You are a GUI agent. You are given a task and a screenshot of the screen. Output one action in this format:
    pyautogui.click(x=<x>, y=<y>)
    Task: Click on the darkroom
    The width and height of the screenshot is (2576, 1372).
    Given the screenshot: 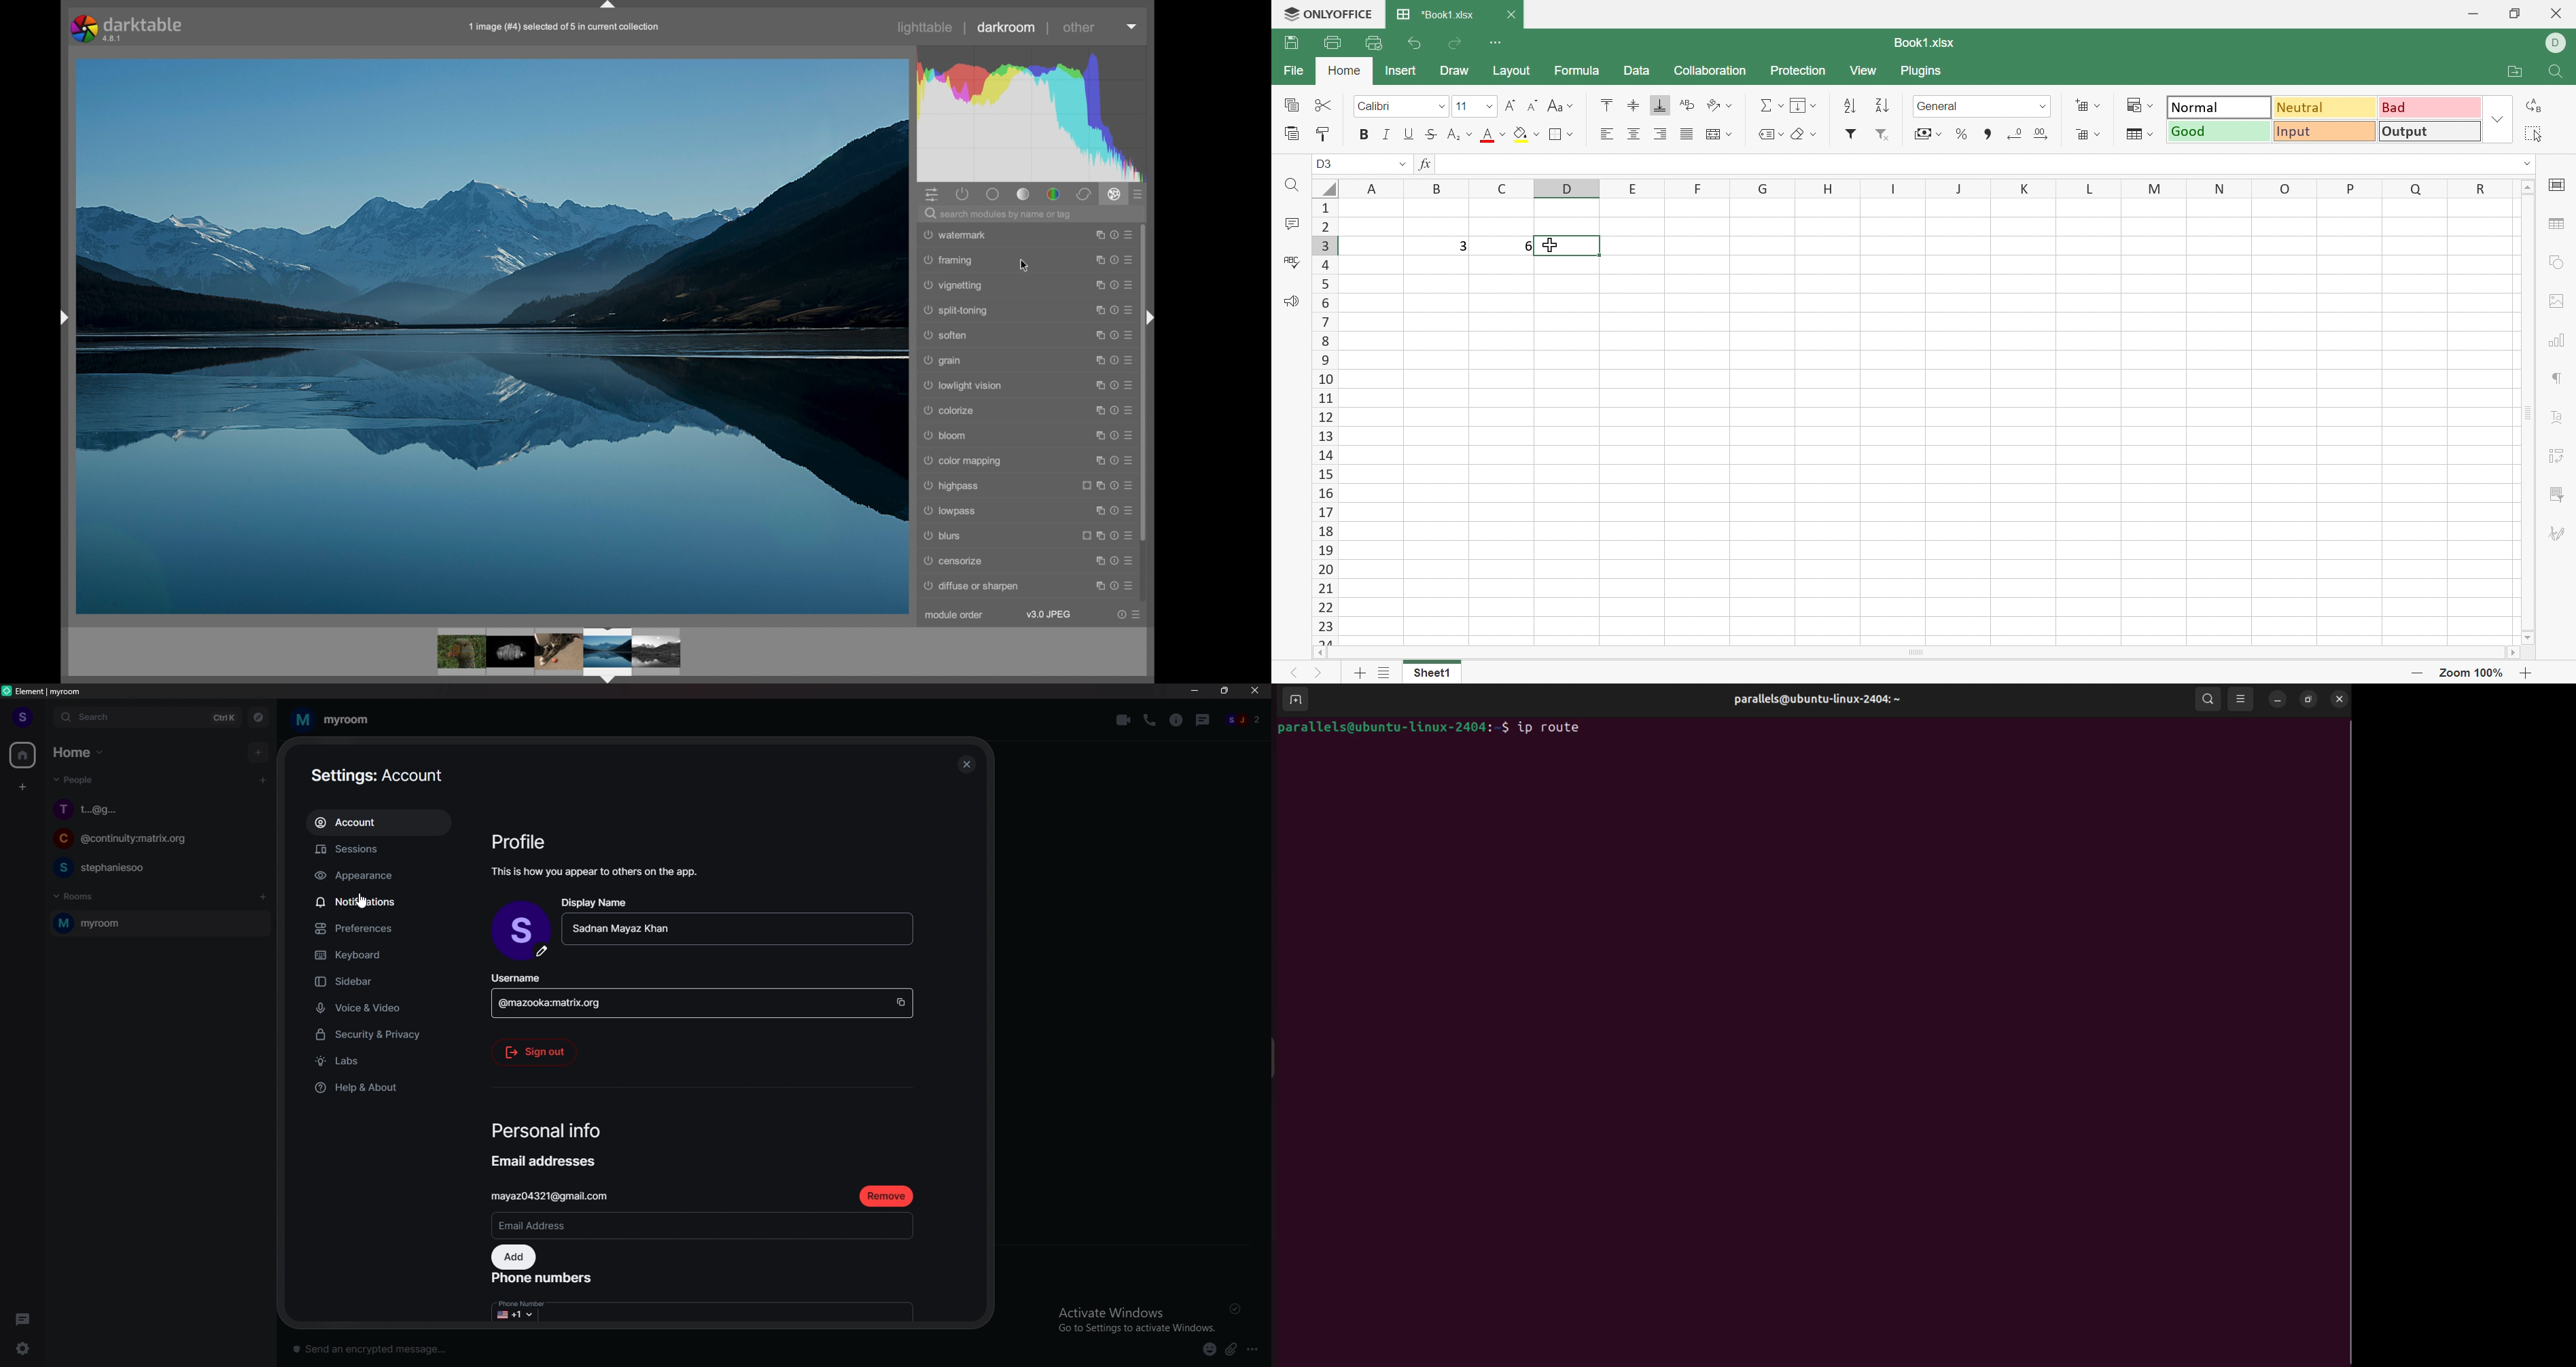 What is the action you would take?
    pyautogui.click(x=1007, y=27)
    